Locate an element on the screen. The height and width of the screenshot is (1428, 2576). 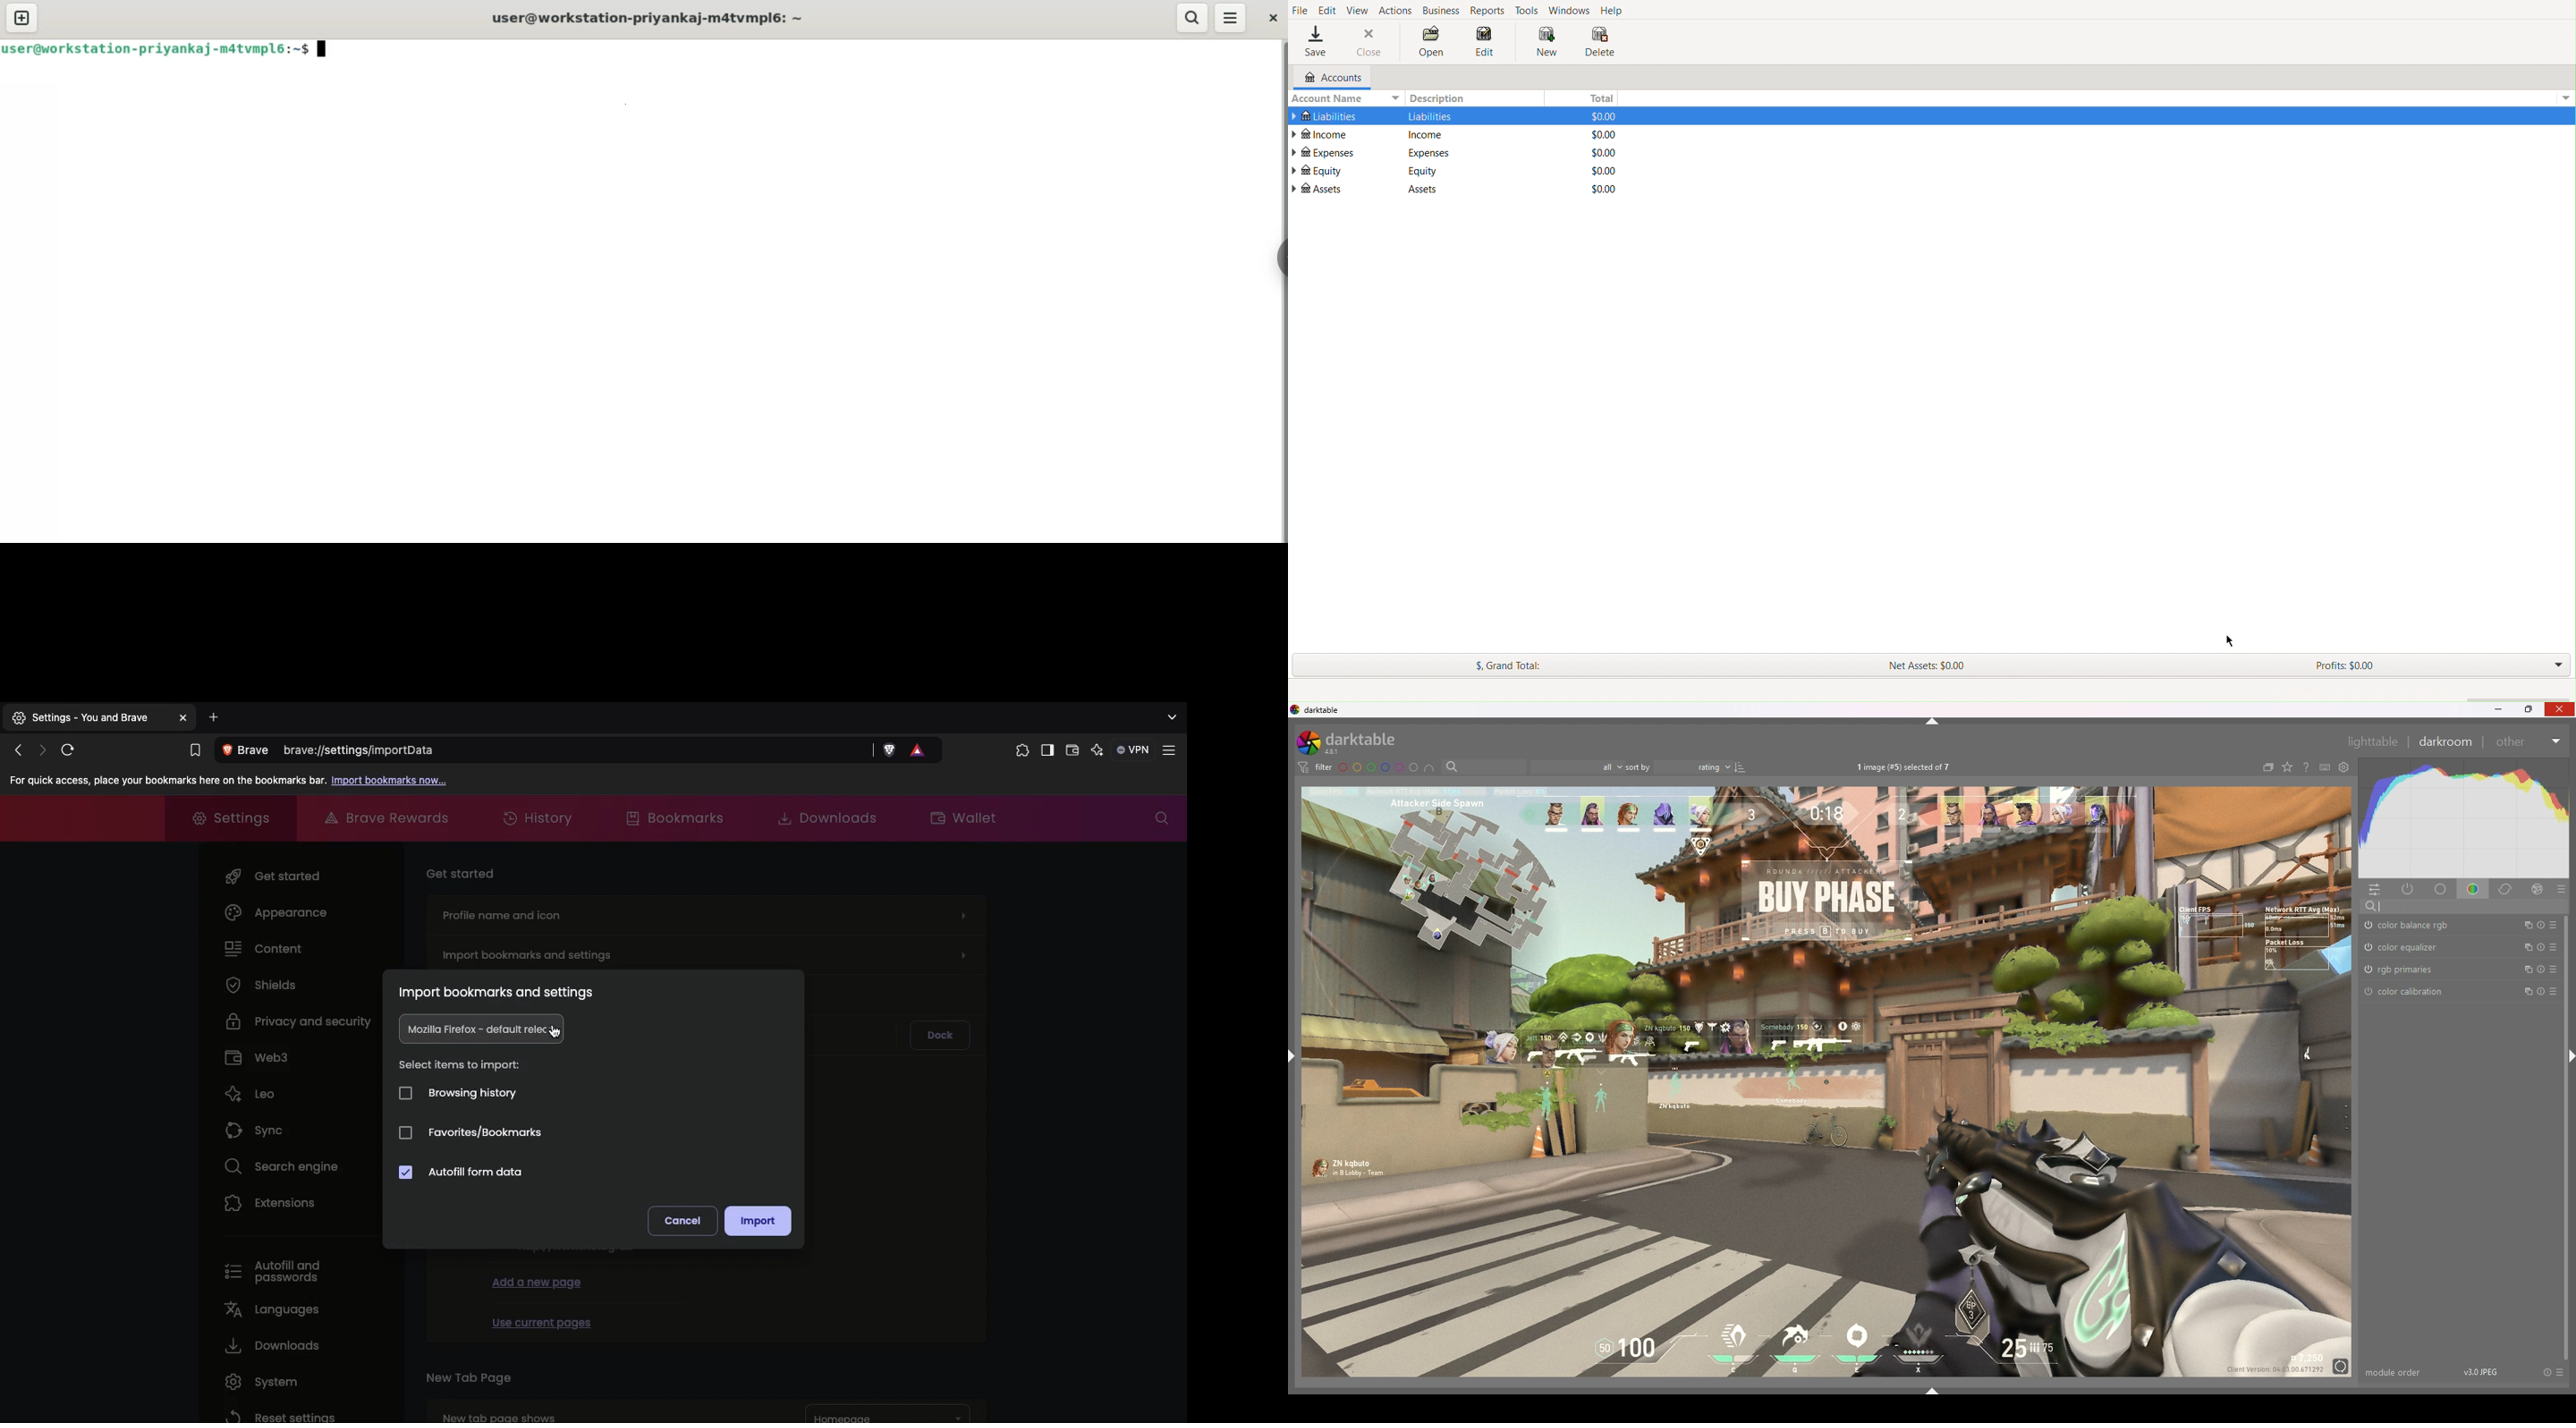
Actions is located at coordinates (1395, 9).